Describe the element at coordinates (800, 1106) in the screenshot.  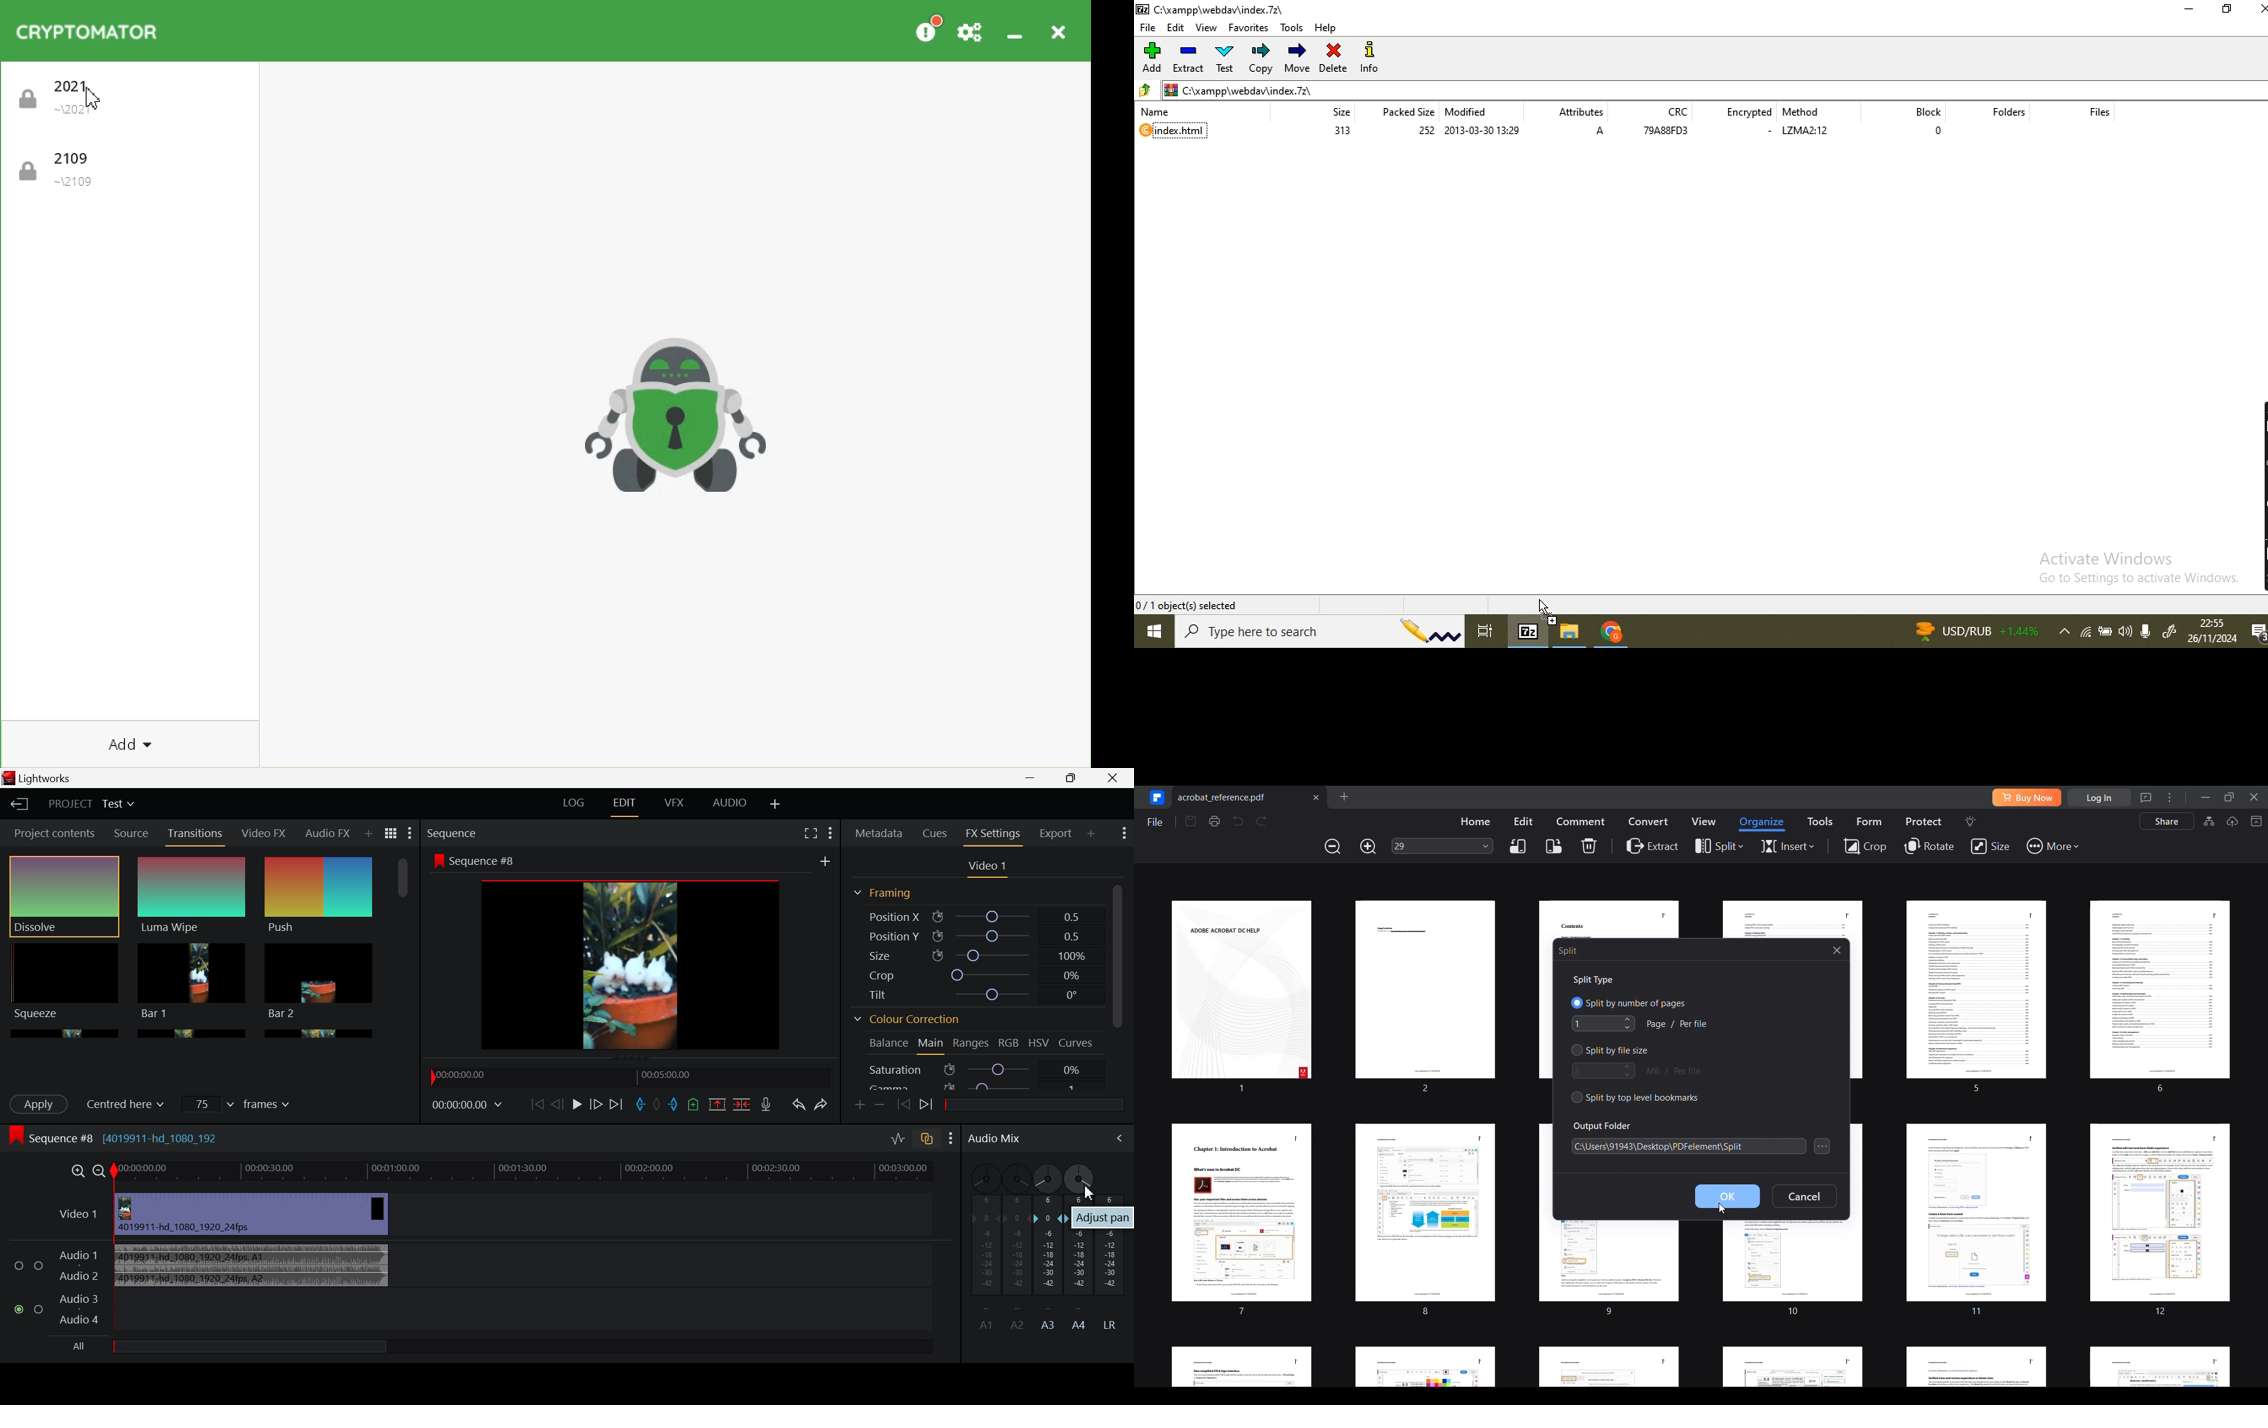
I see `Undo` at that location.